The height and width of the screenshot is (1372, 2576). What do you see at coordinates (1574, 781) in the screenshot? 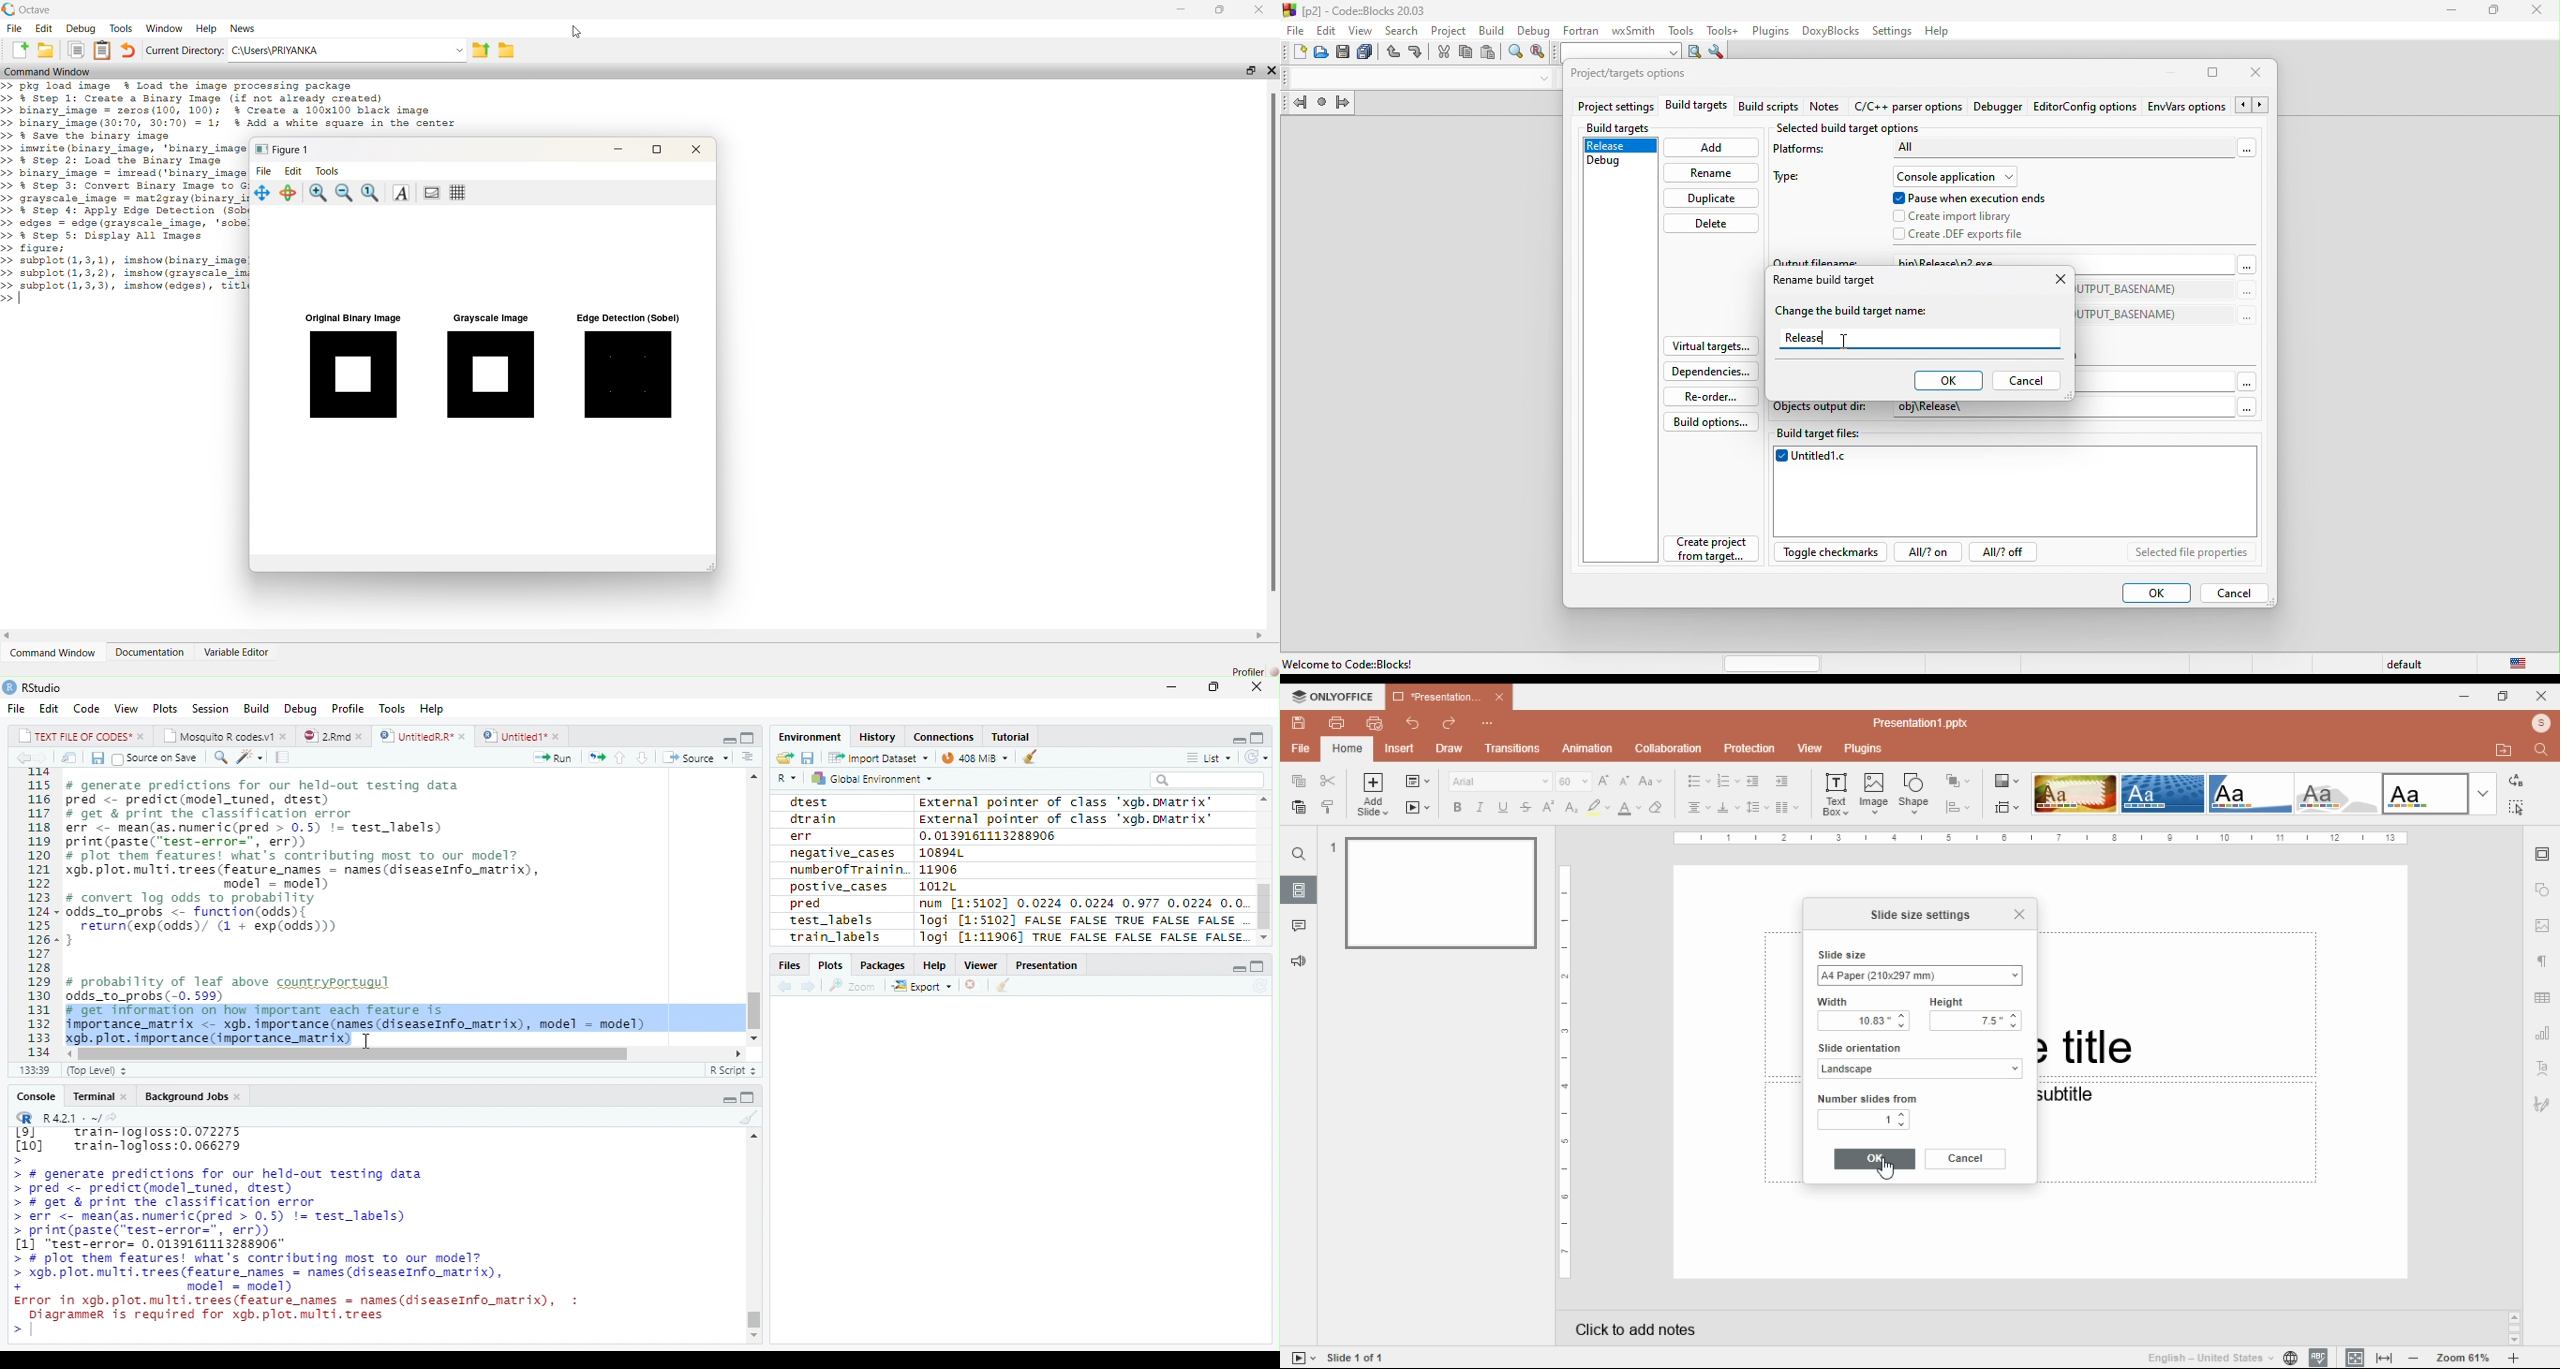
I see `60` at bounding box center [1574, 781].